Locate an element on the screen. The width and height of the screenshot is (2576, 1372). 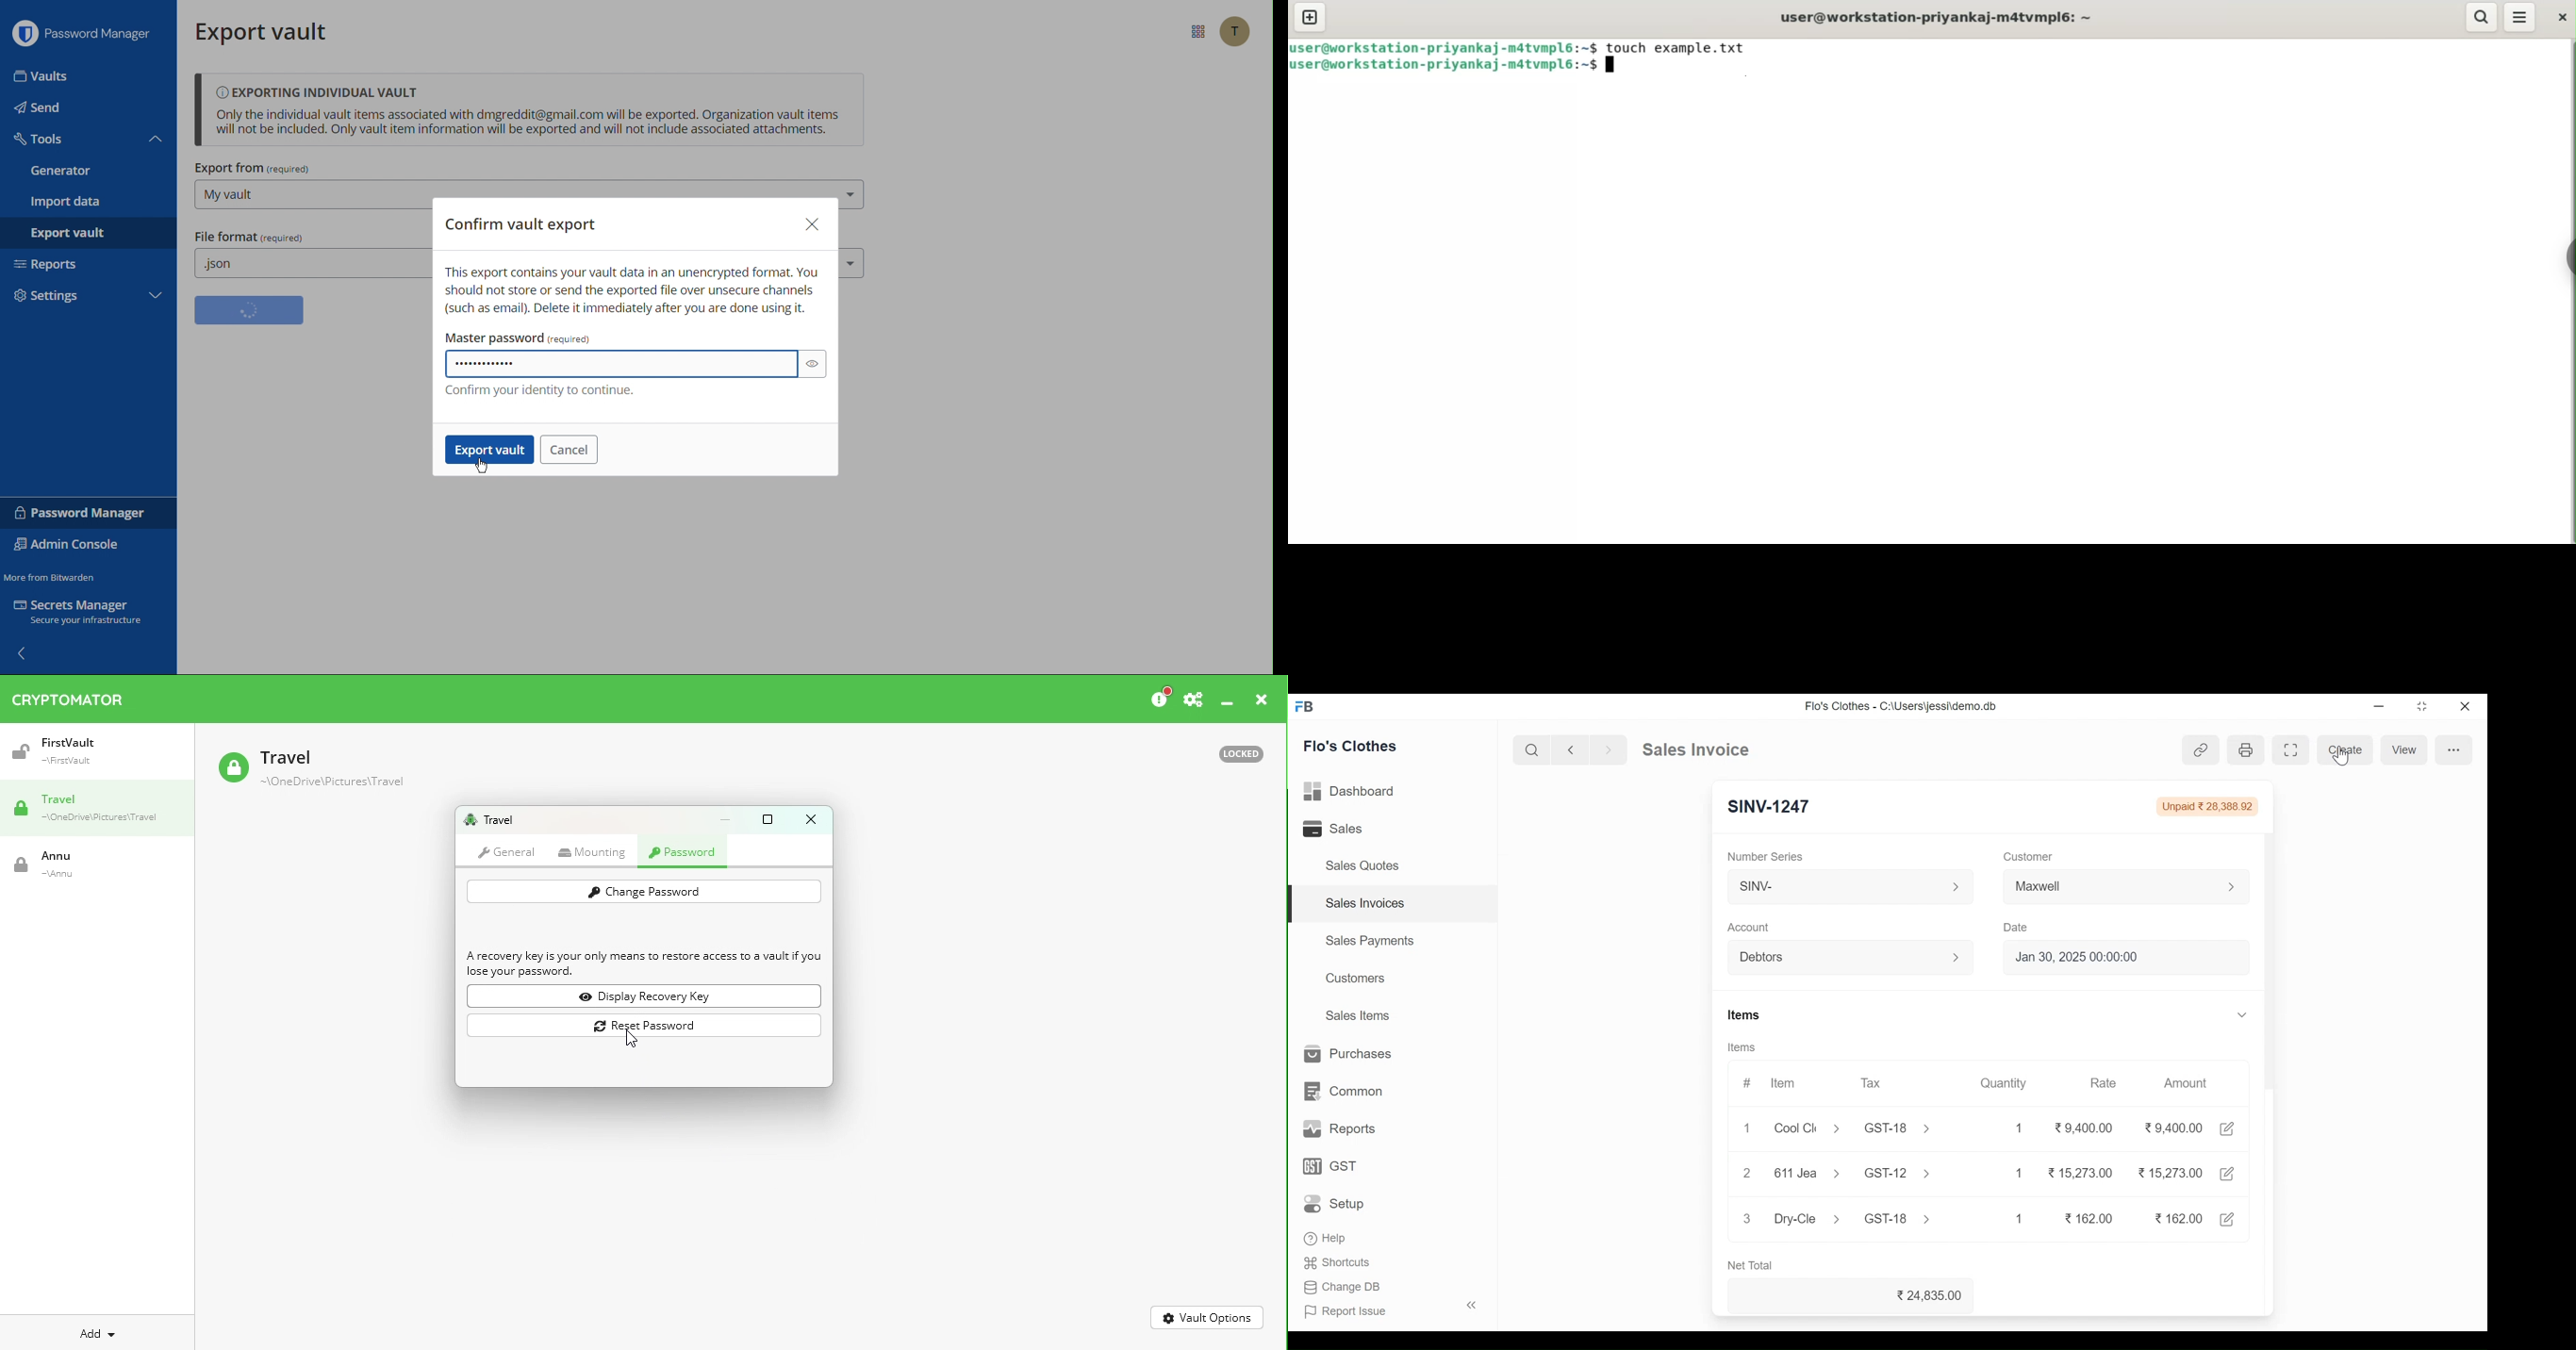
Tax is located at coordinates (1874, 1083).